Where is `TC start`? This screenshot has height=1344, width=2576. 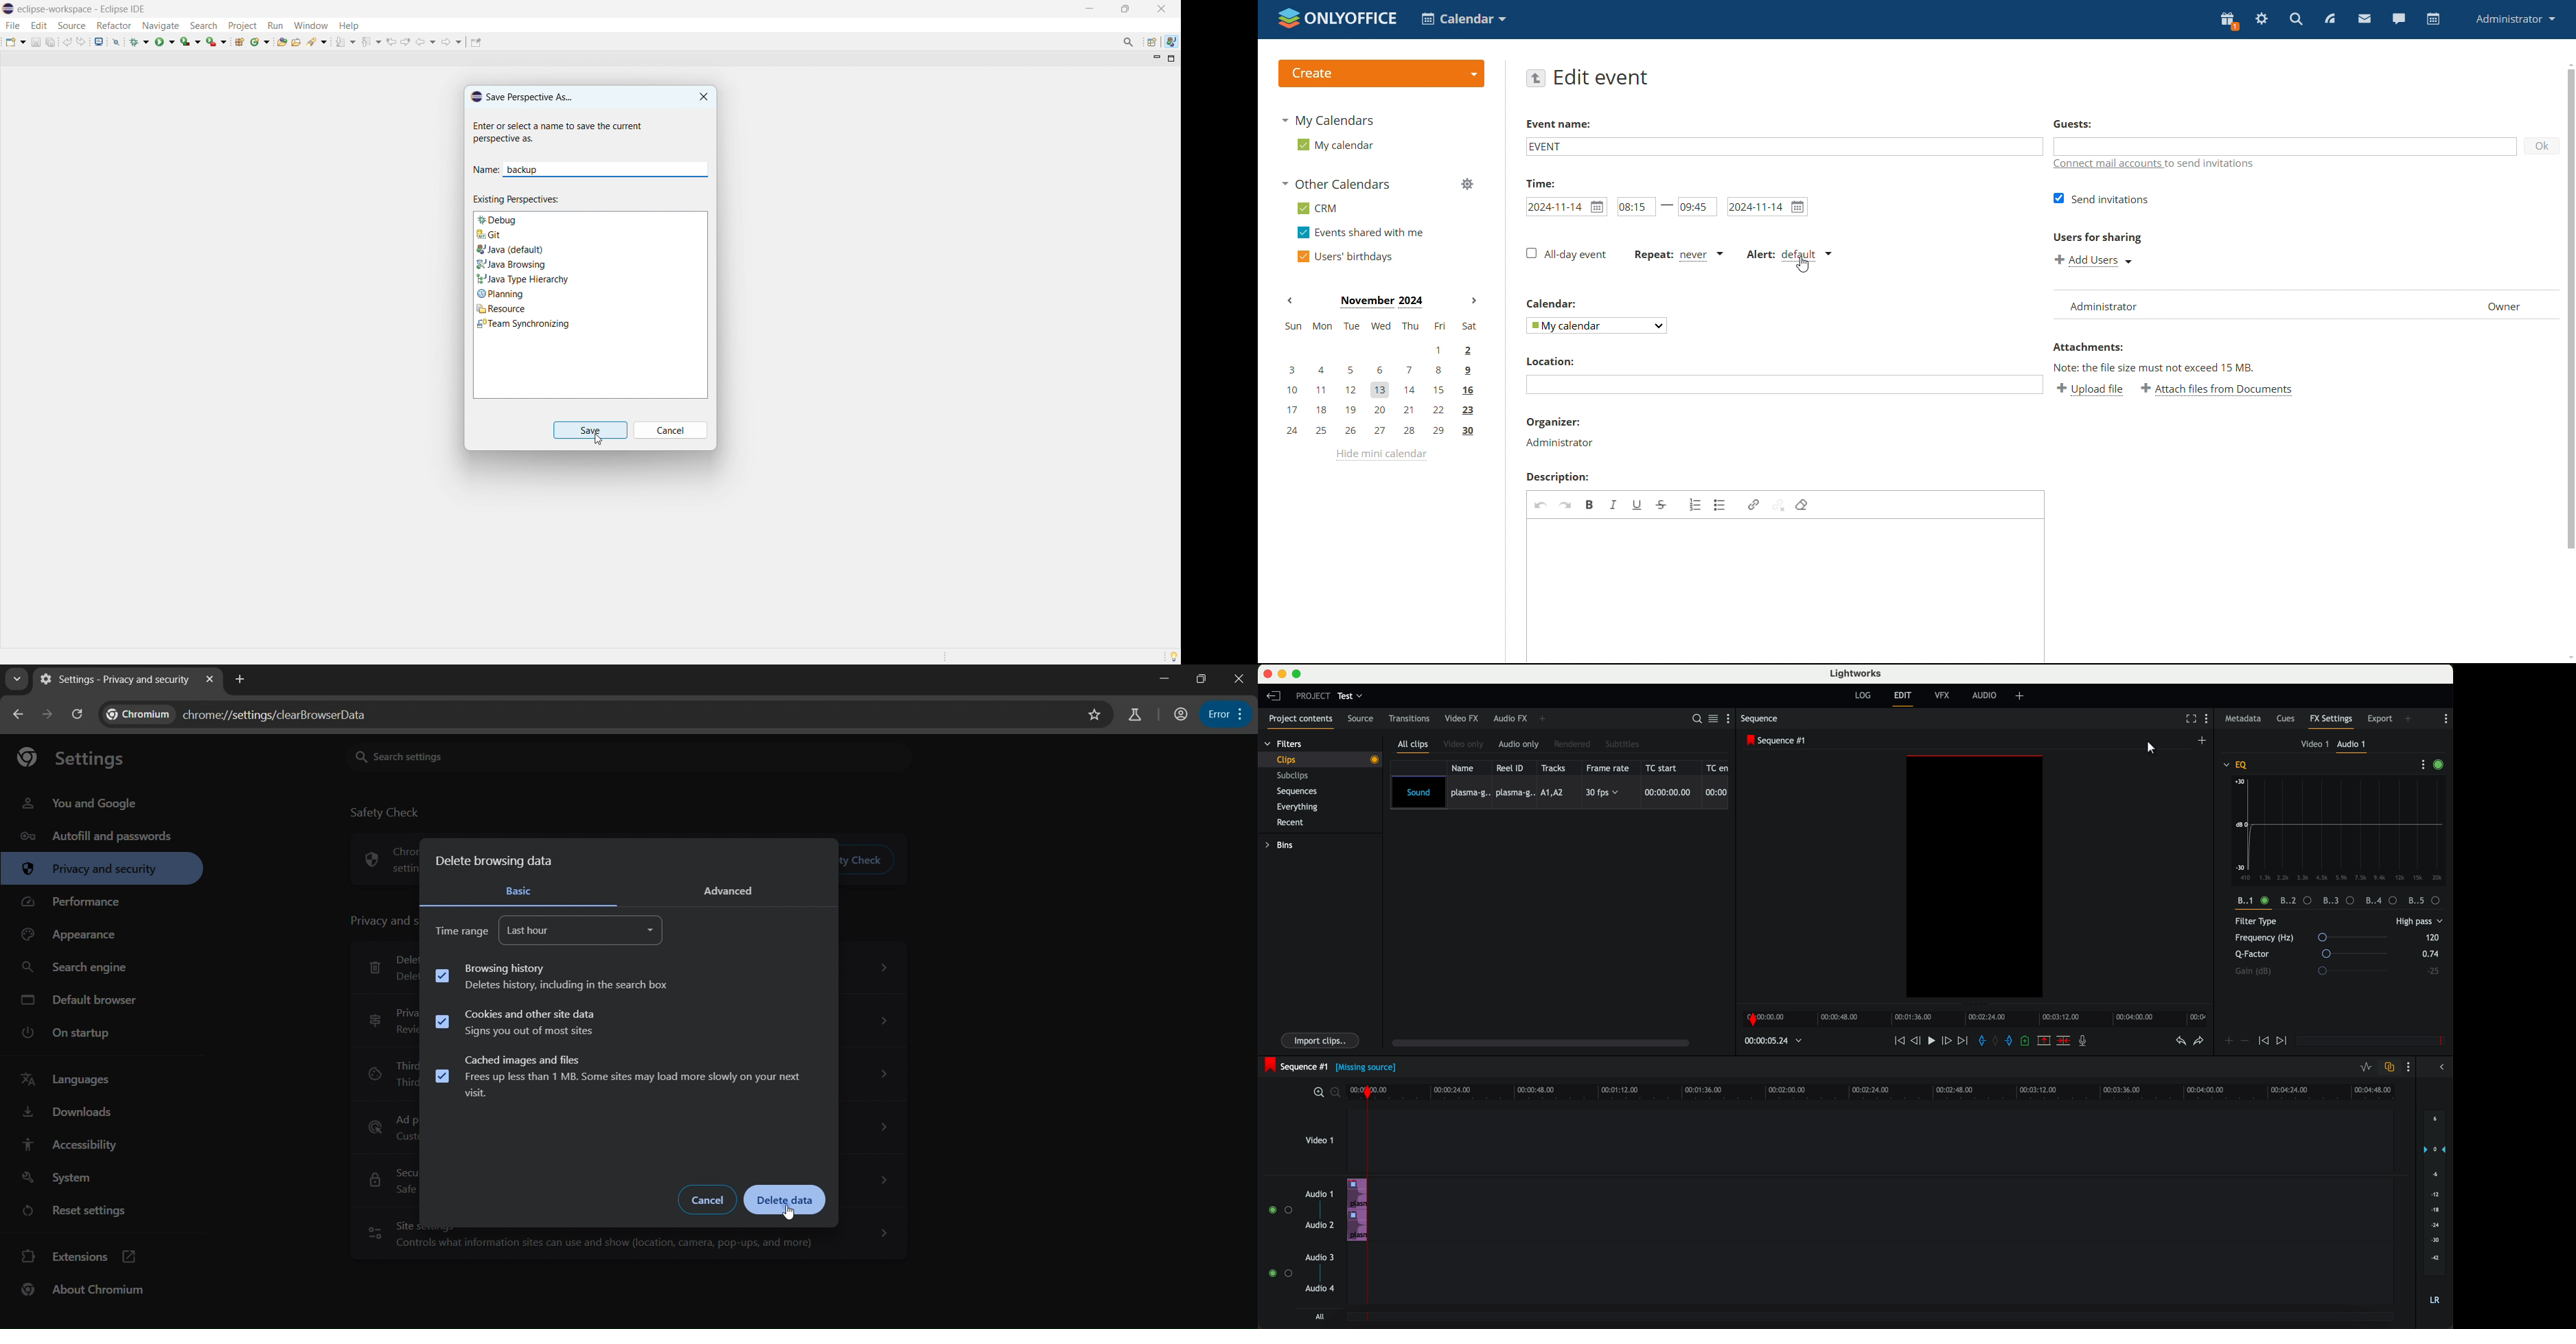
TC start is located at coordinates (1666, 768).